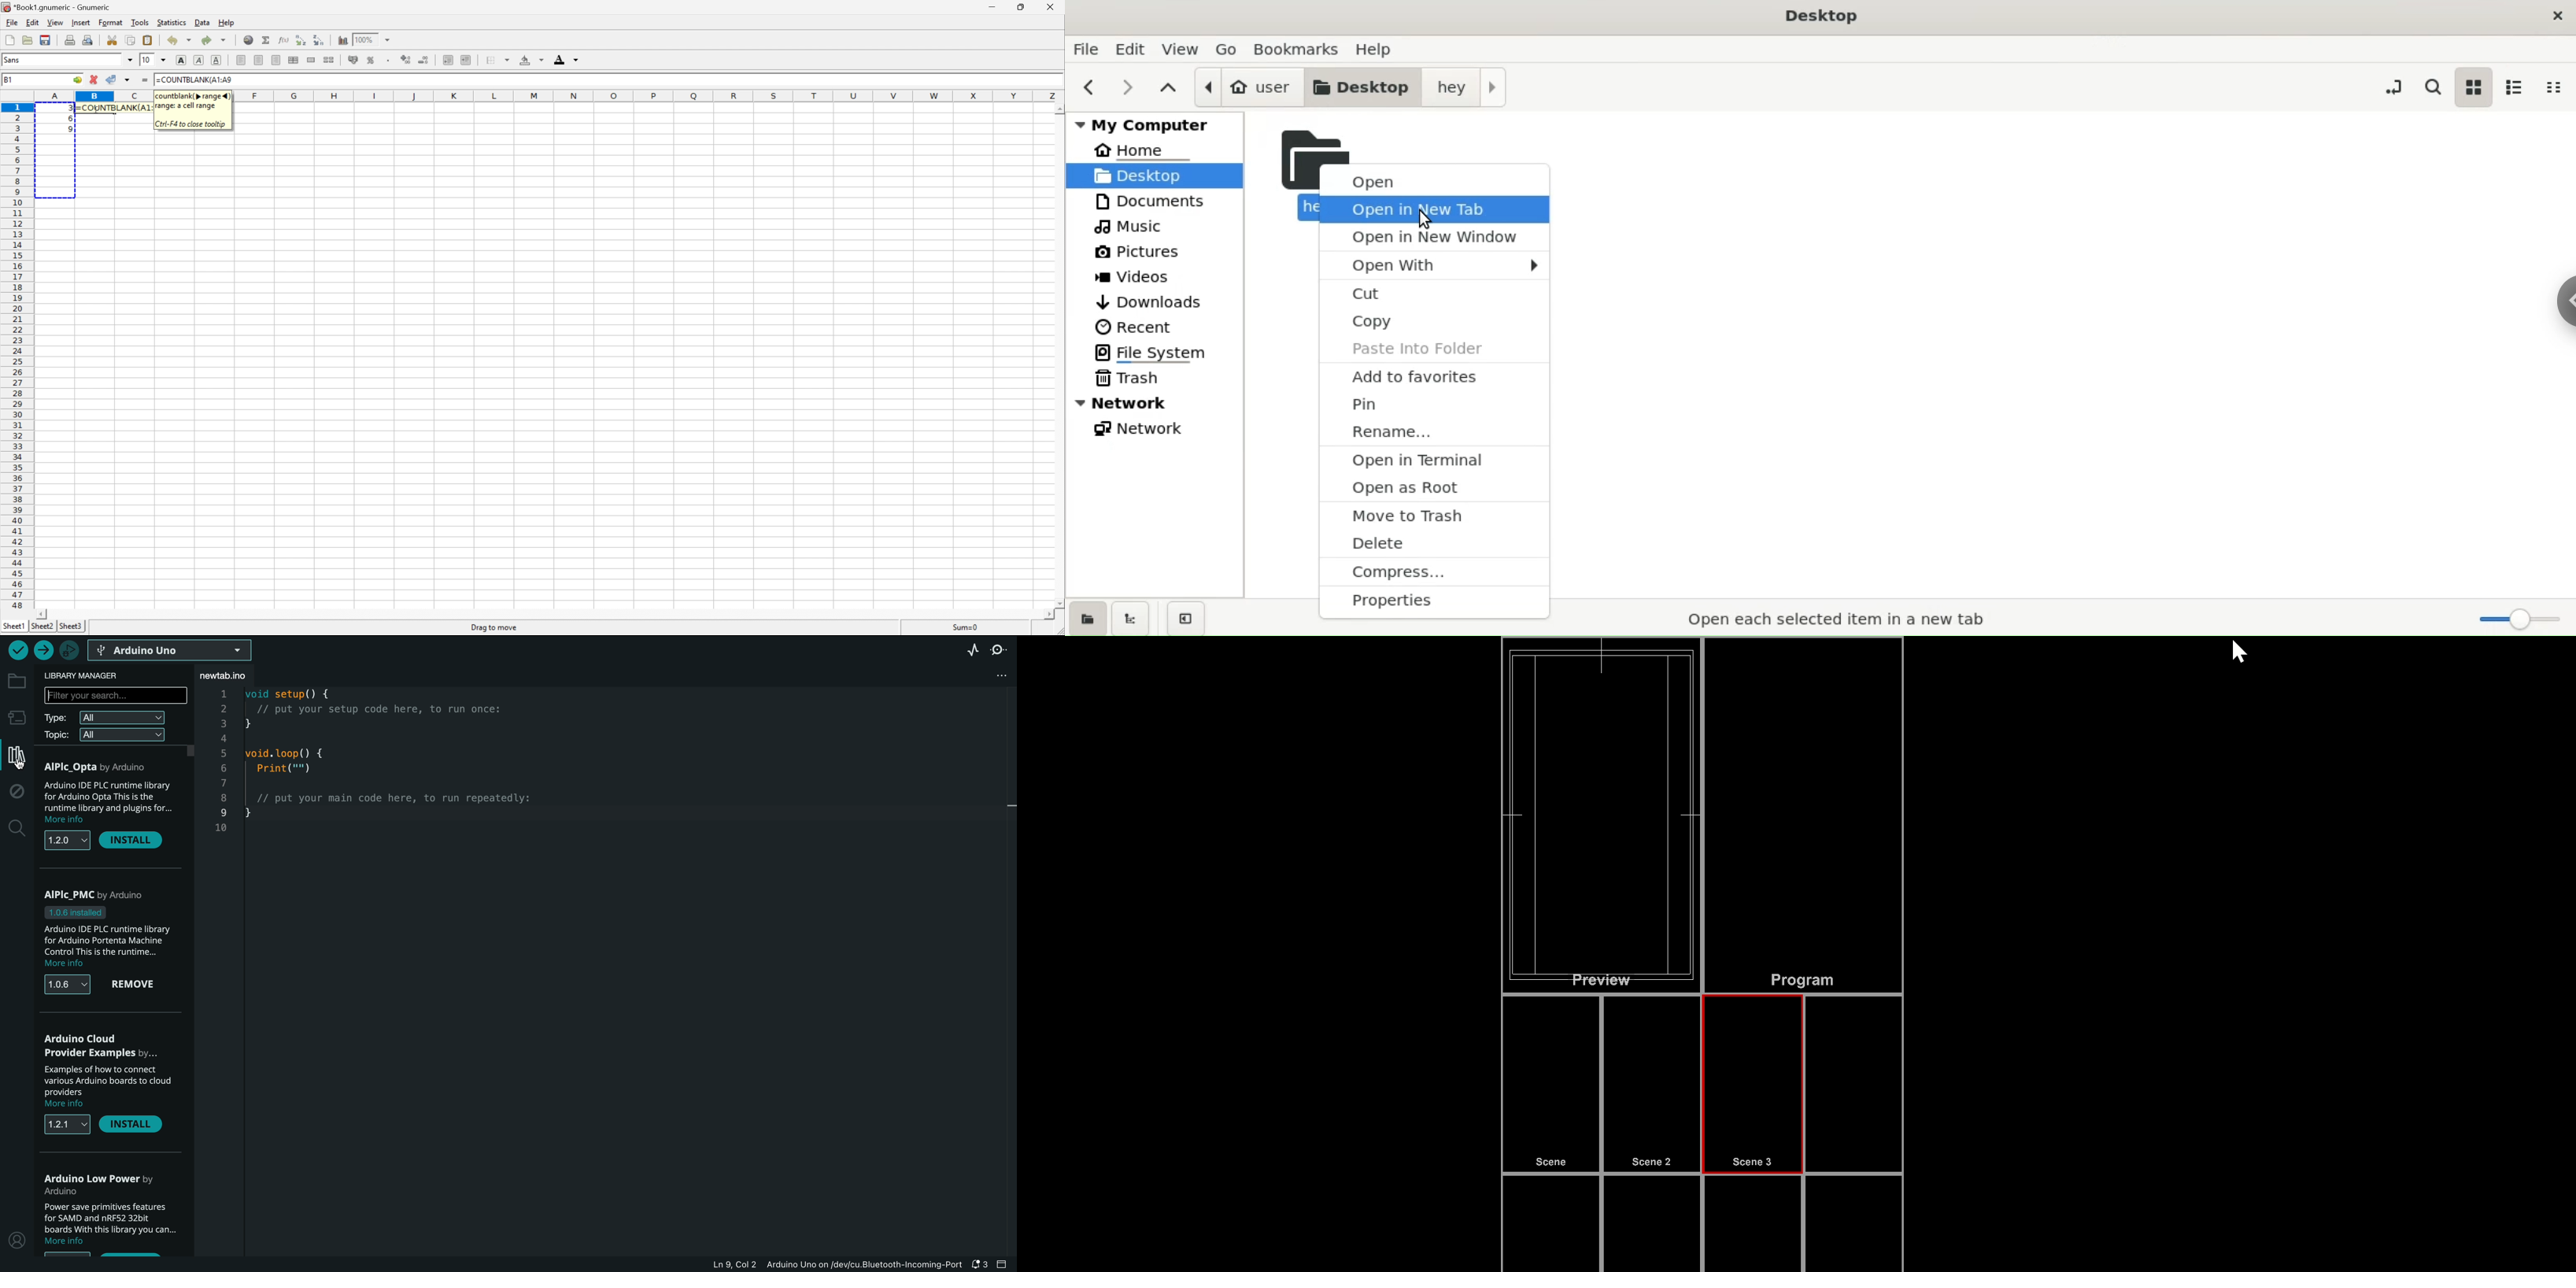 The height and width of the screenshot is (1288, 2576). Describe the element at coordinates (105, 719) in the screenshot. I see `type filter` at that location.